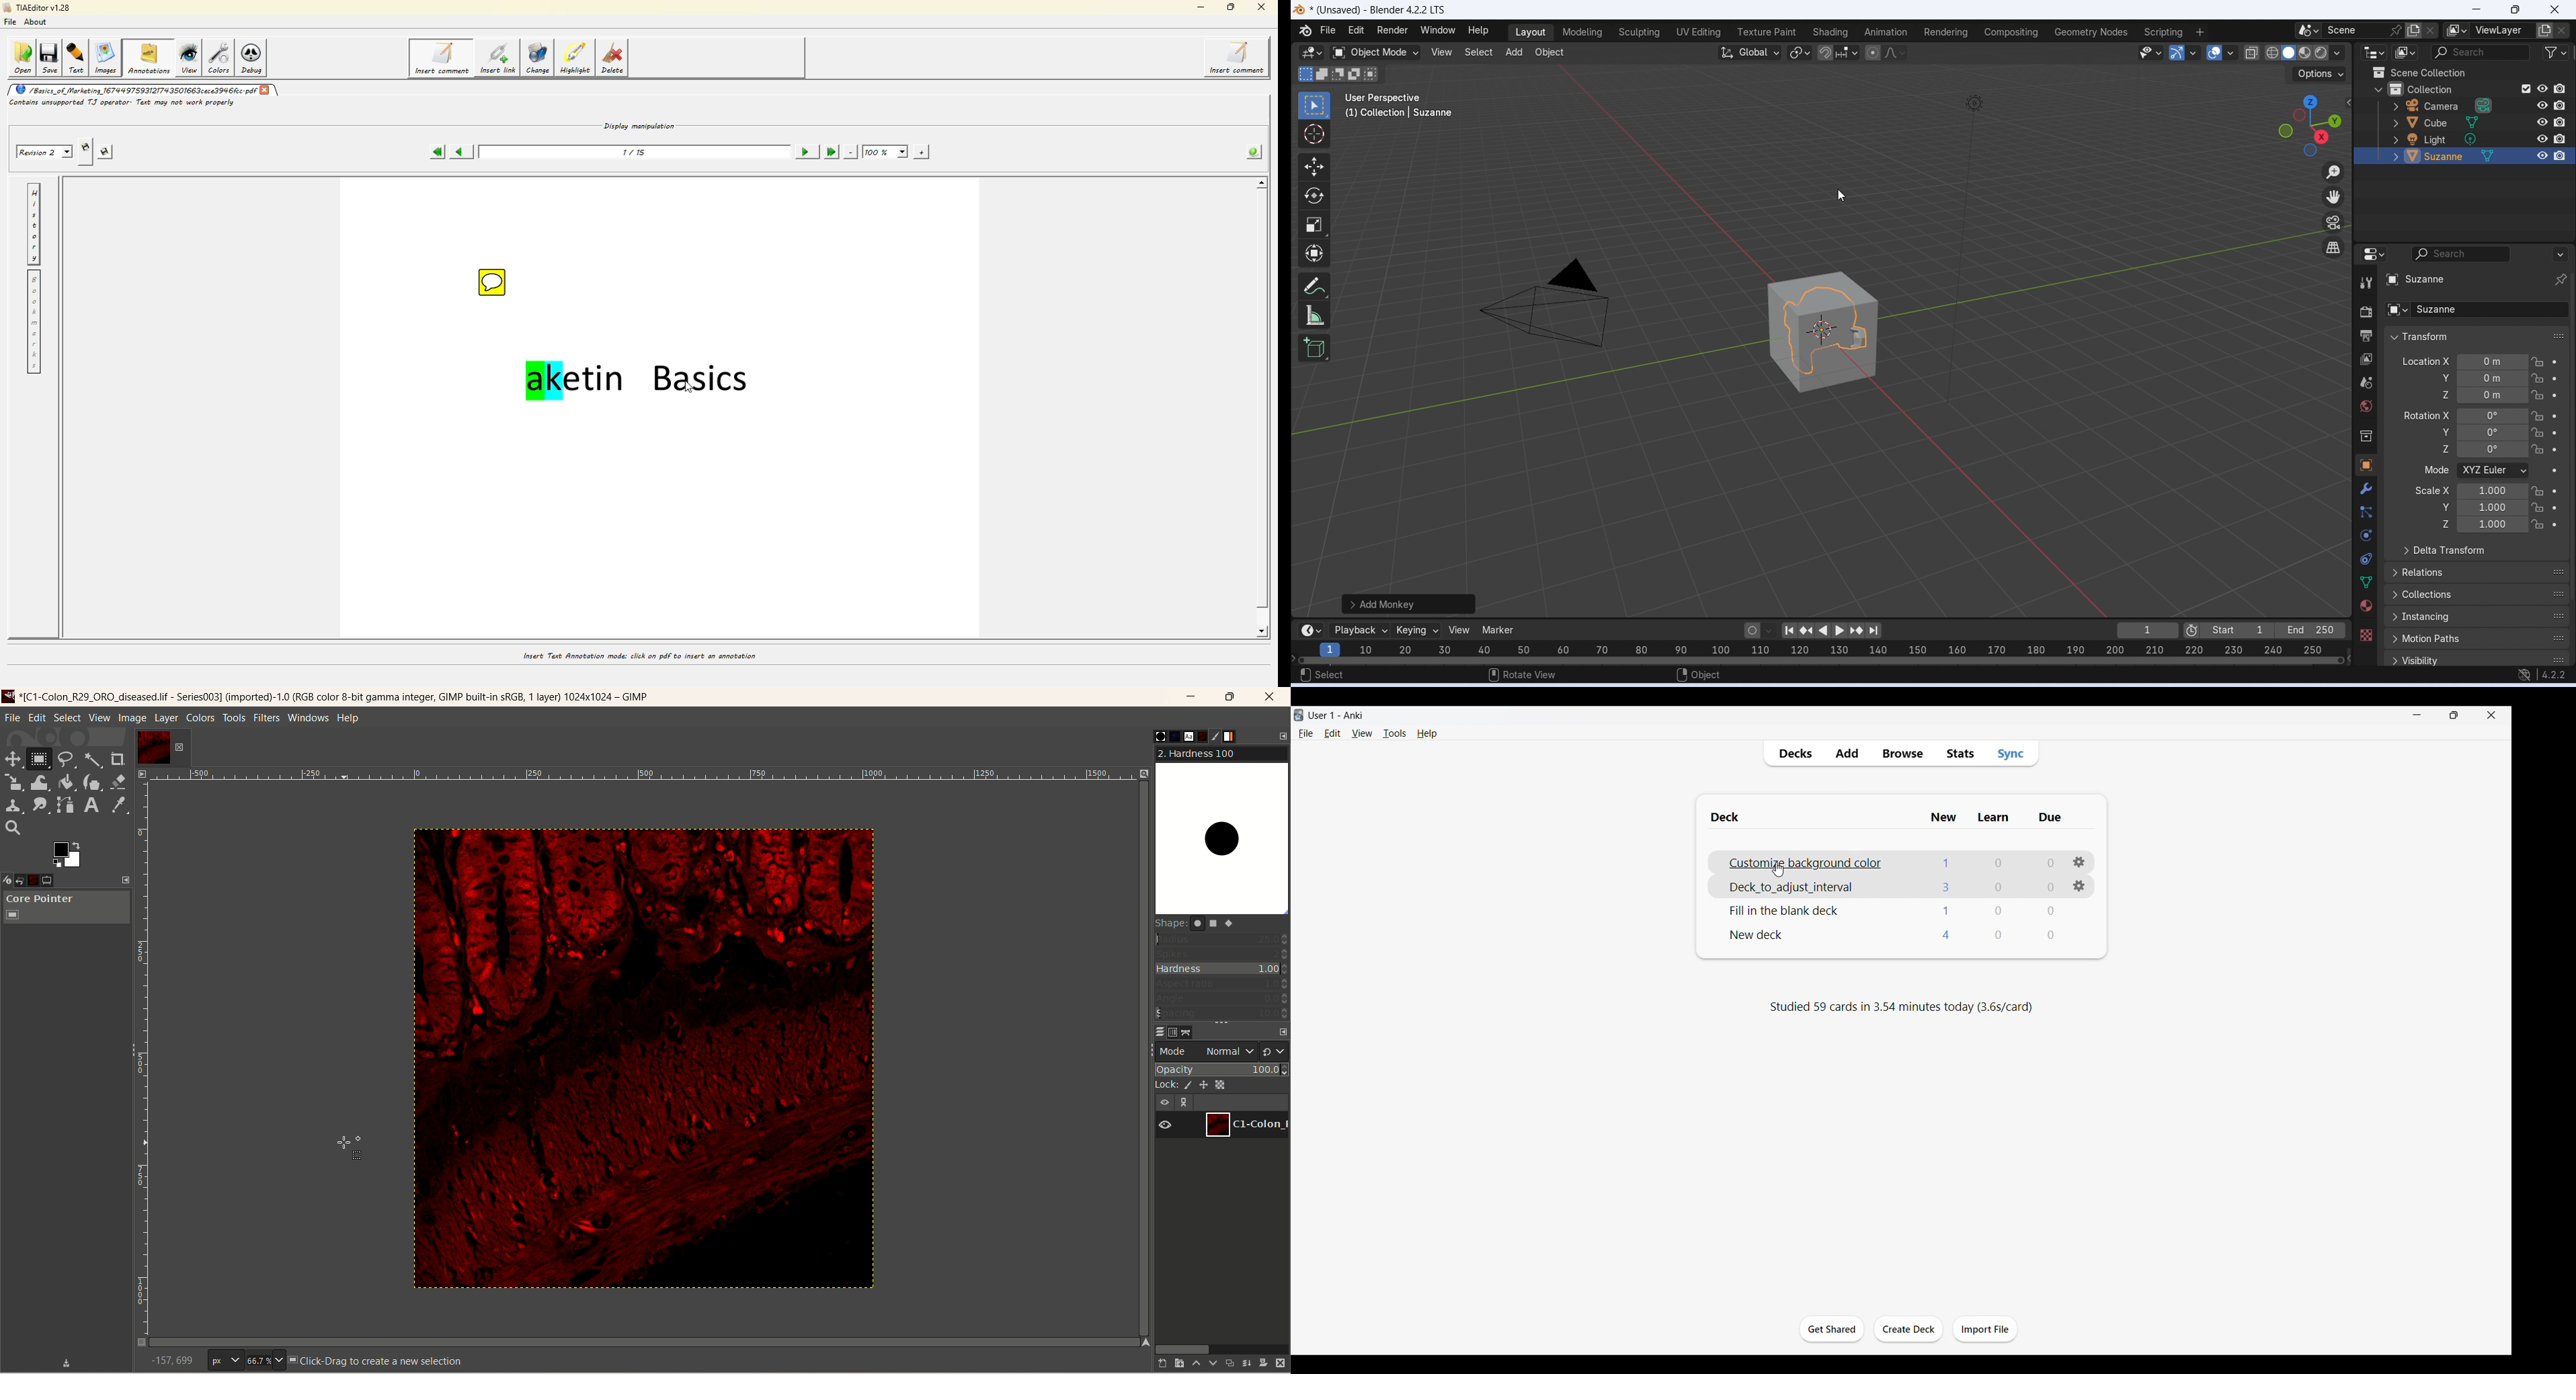 Image resolution: width=2576 pixels, height=1400 pixels. Describe the element at coordinates (1815, 862) in the screenshot. I see `New card added to deck` at that location.